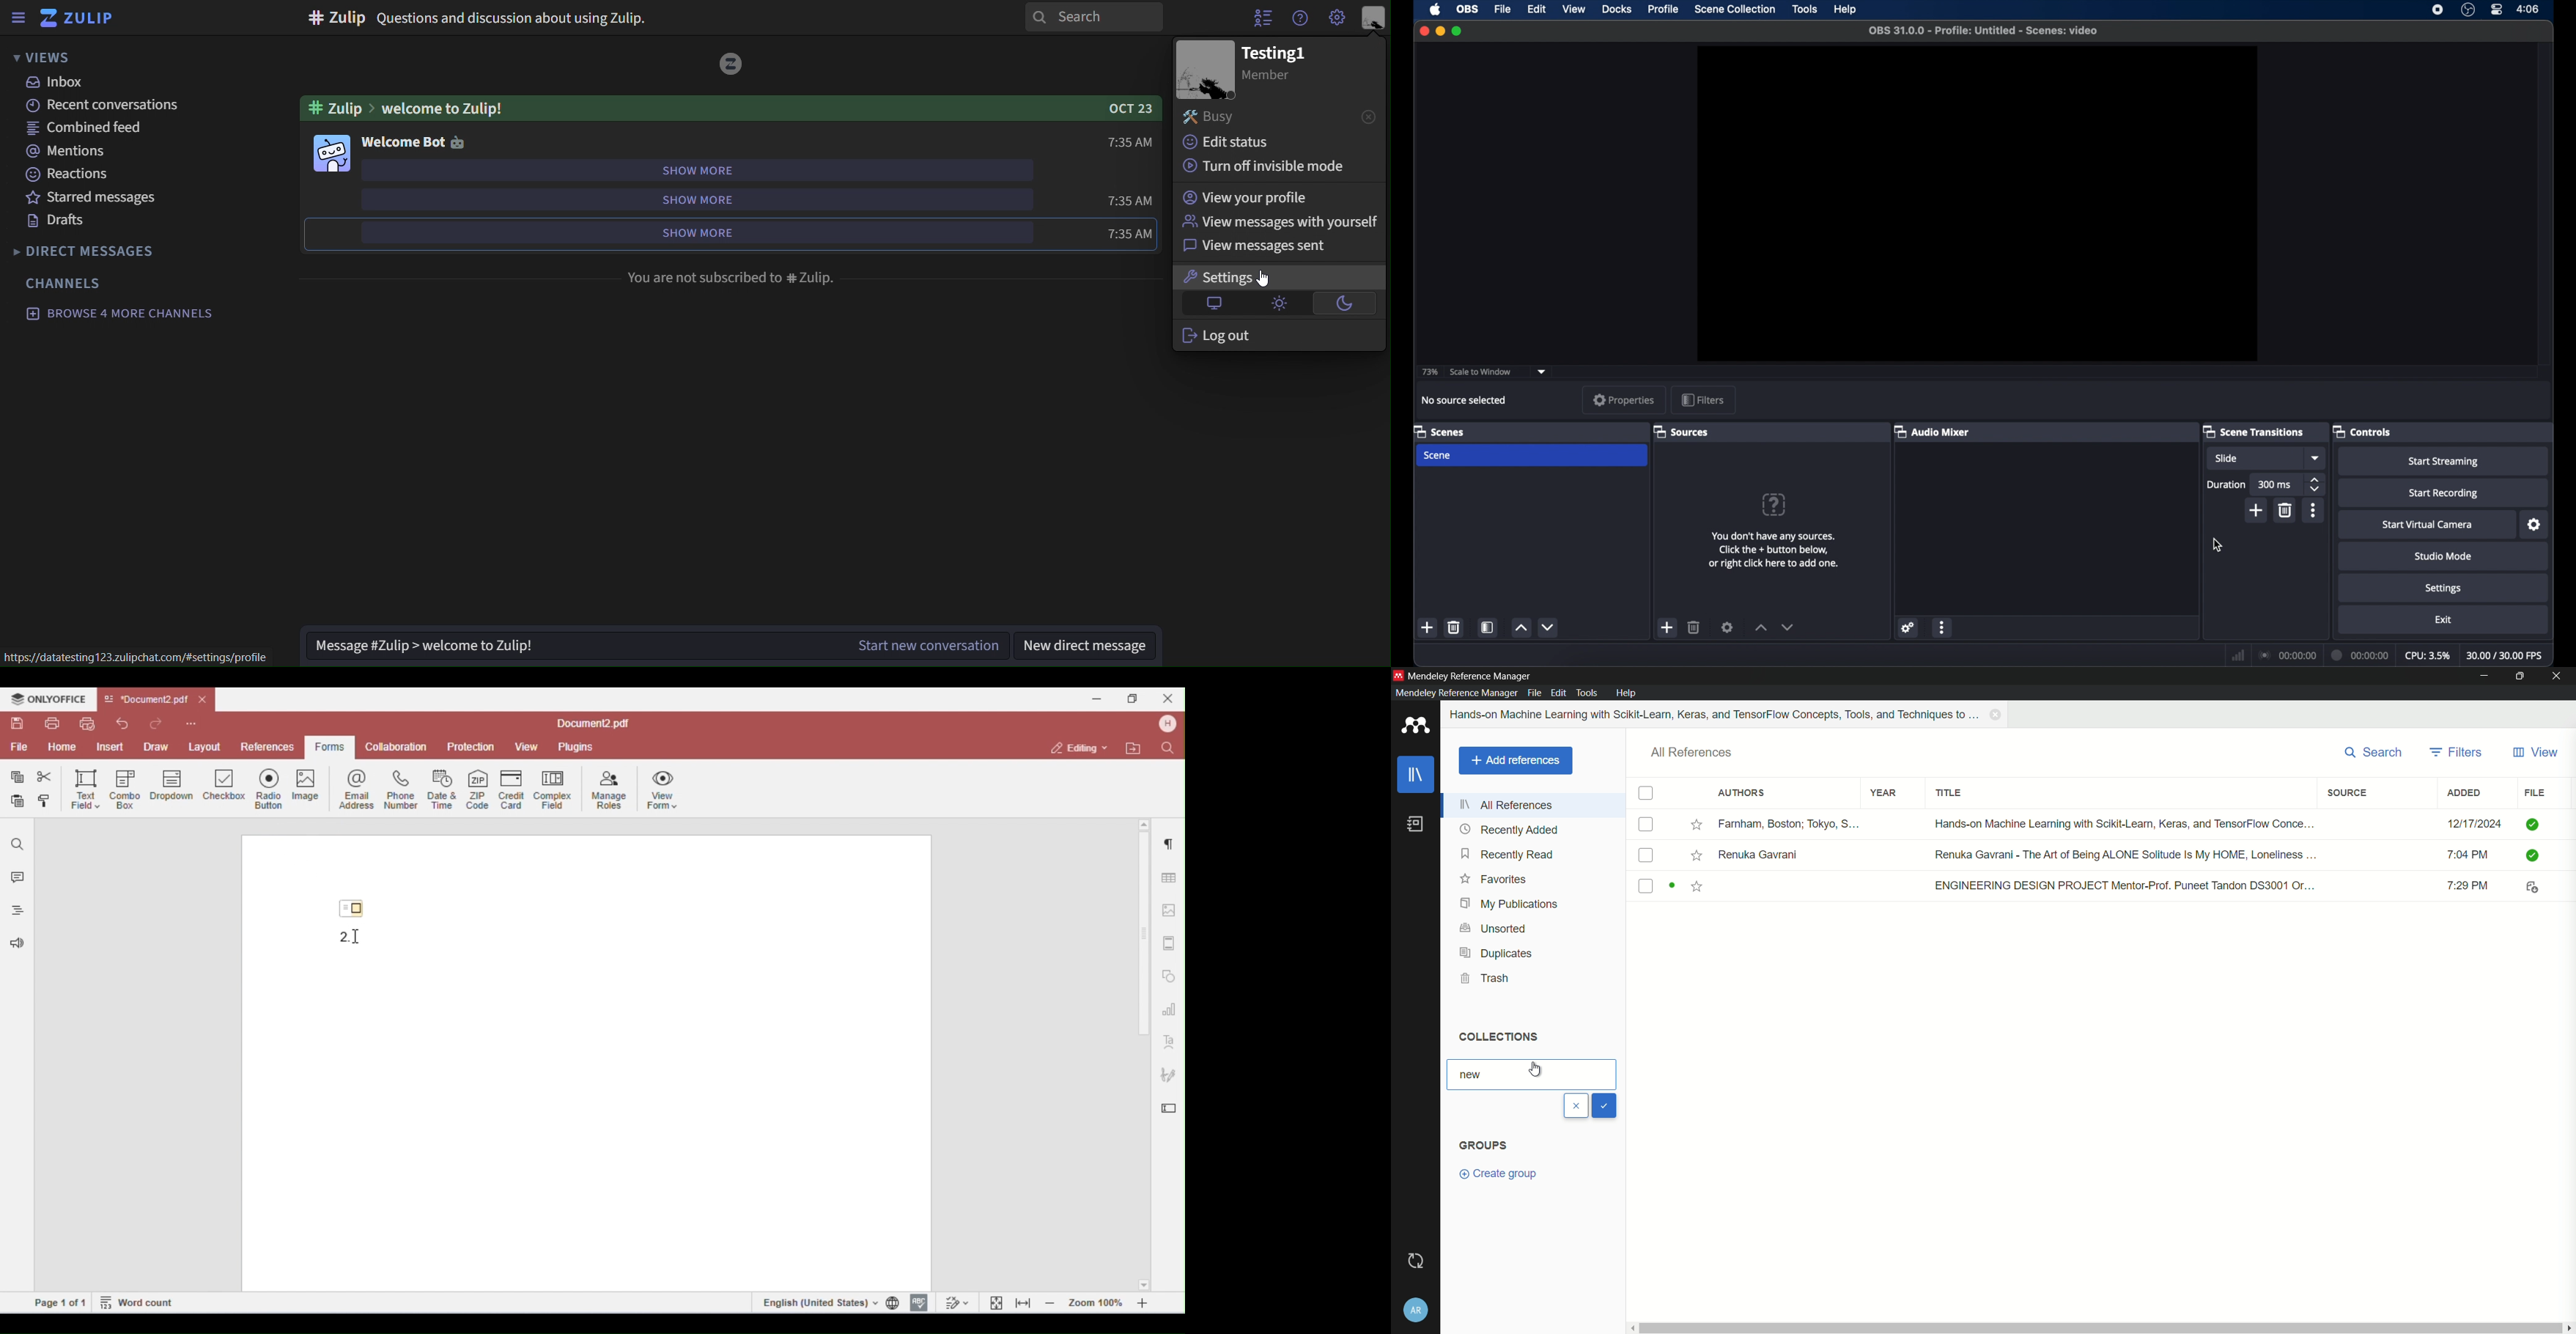 The image size is (2576, 1344). Describe the element at coordinates (1439, 431) in the screenshot. I see `scene` at that location.